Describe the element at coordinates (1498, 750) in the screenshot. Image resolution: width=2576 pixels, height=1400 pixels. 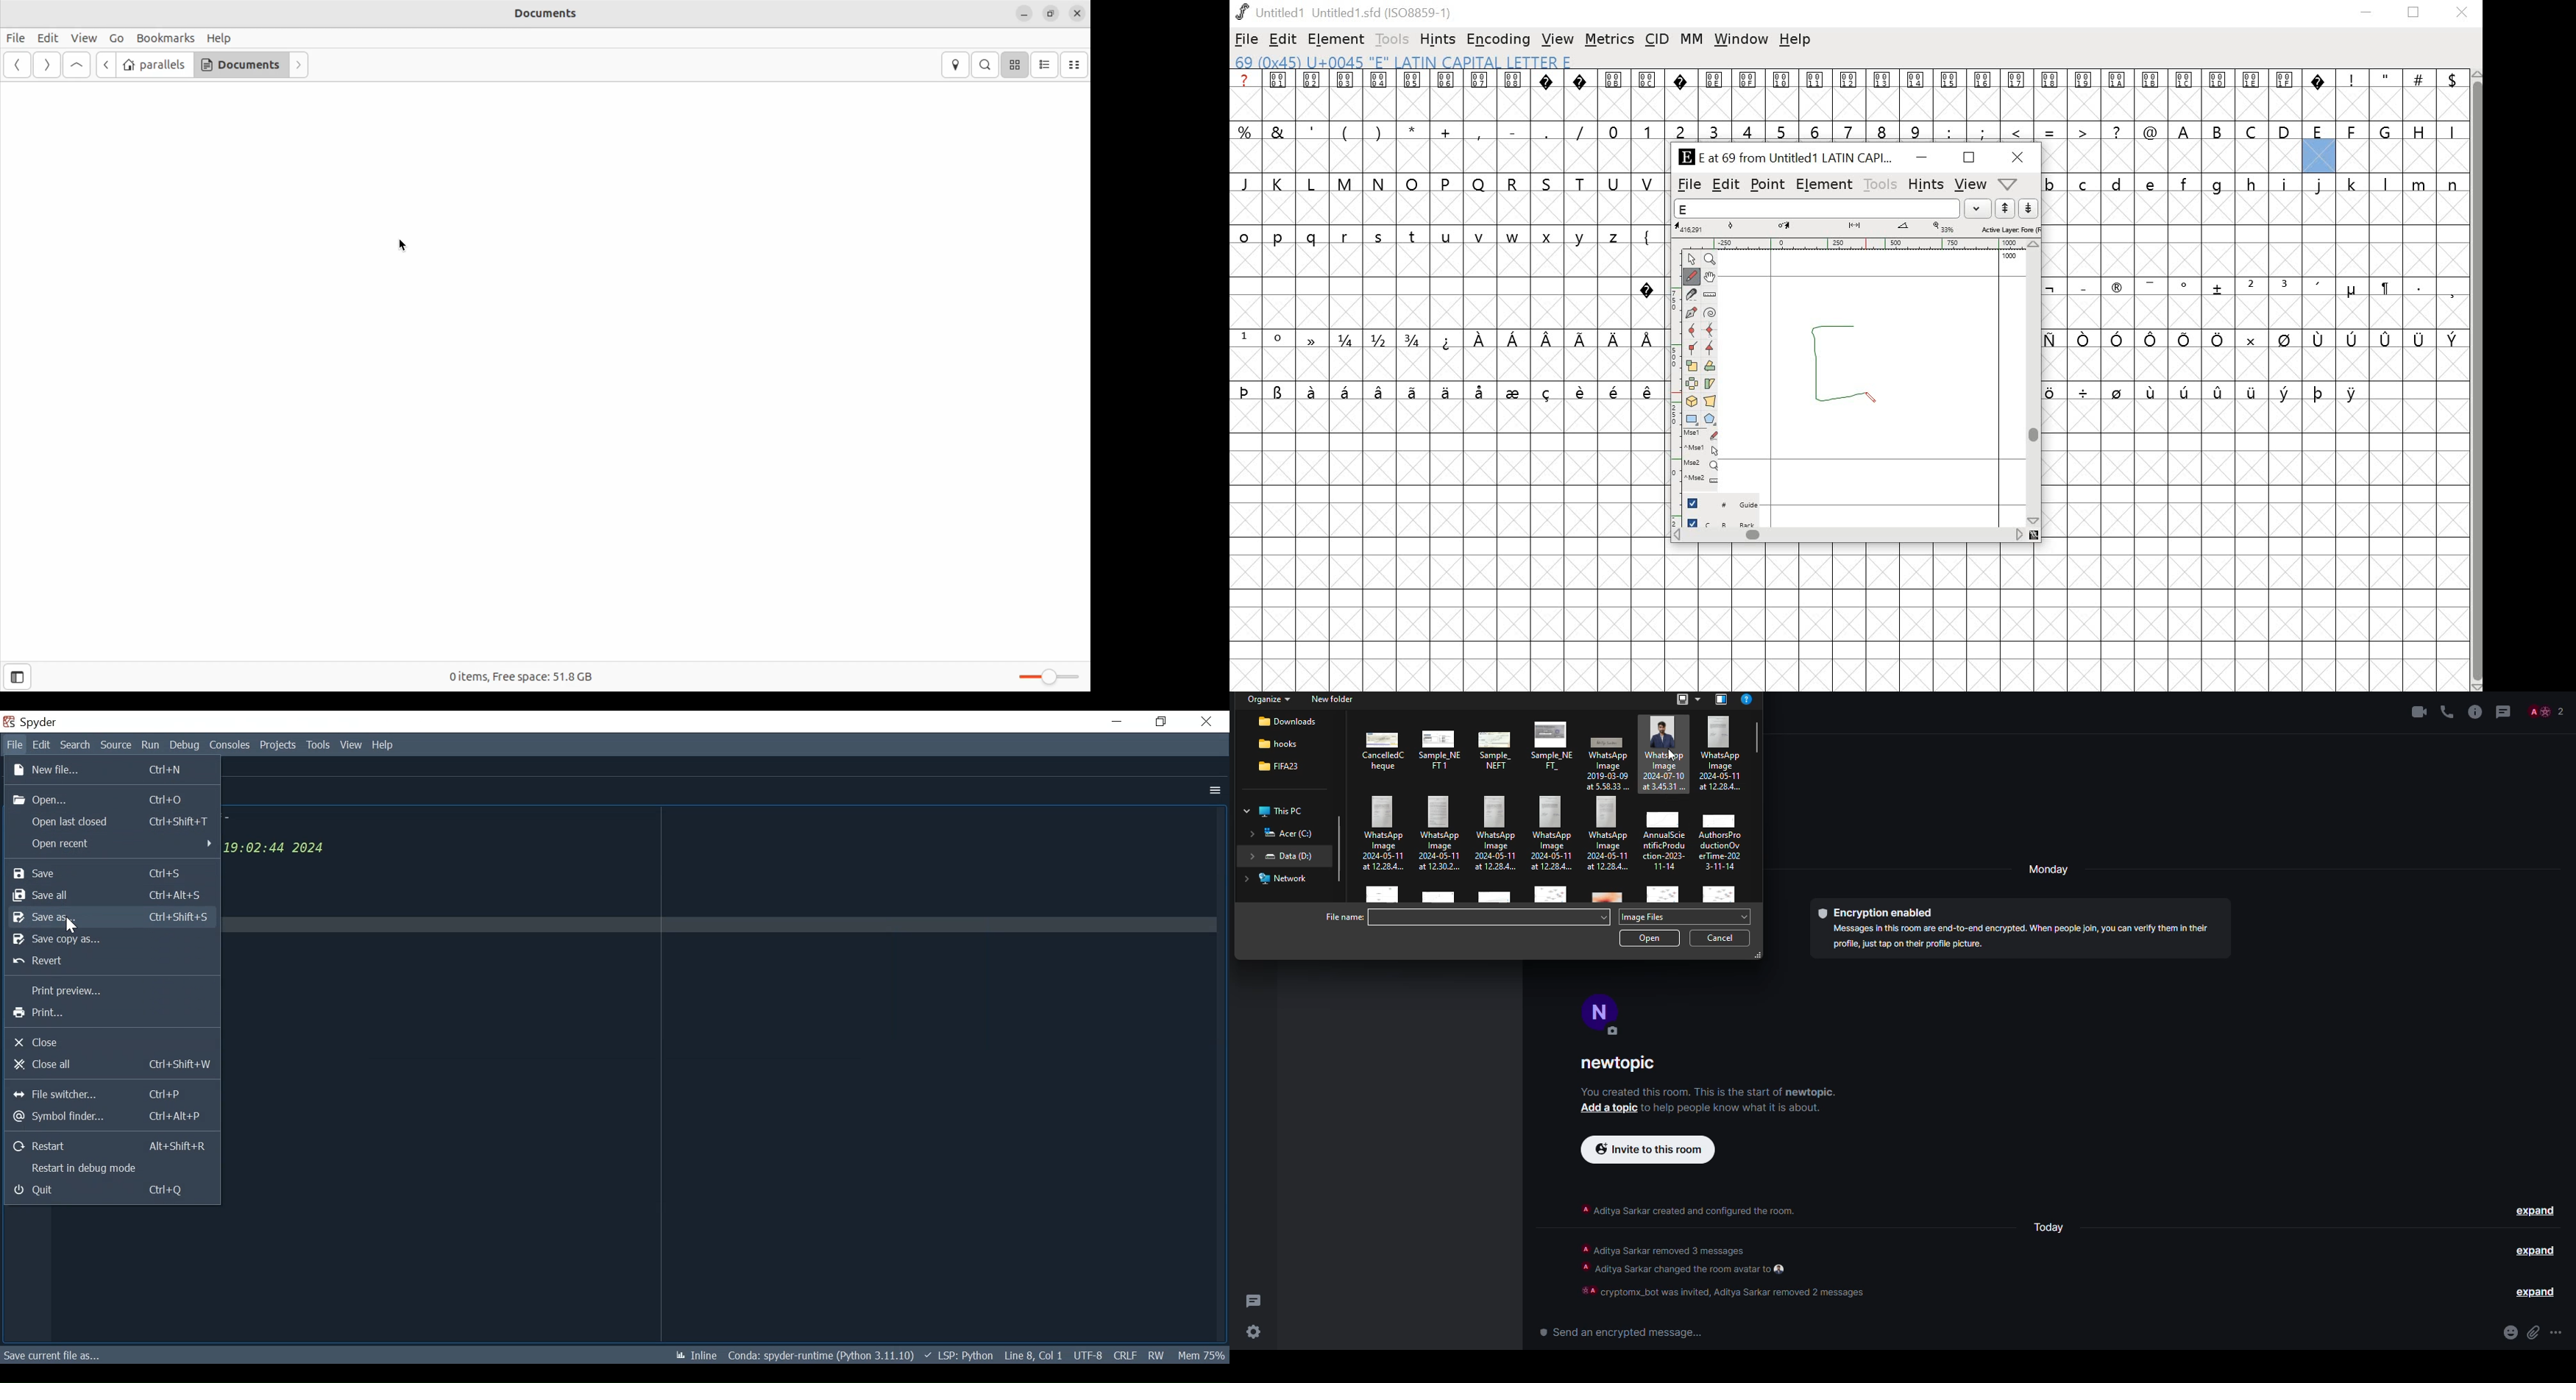
I see `click to select` at that location.